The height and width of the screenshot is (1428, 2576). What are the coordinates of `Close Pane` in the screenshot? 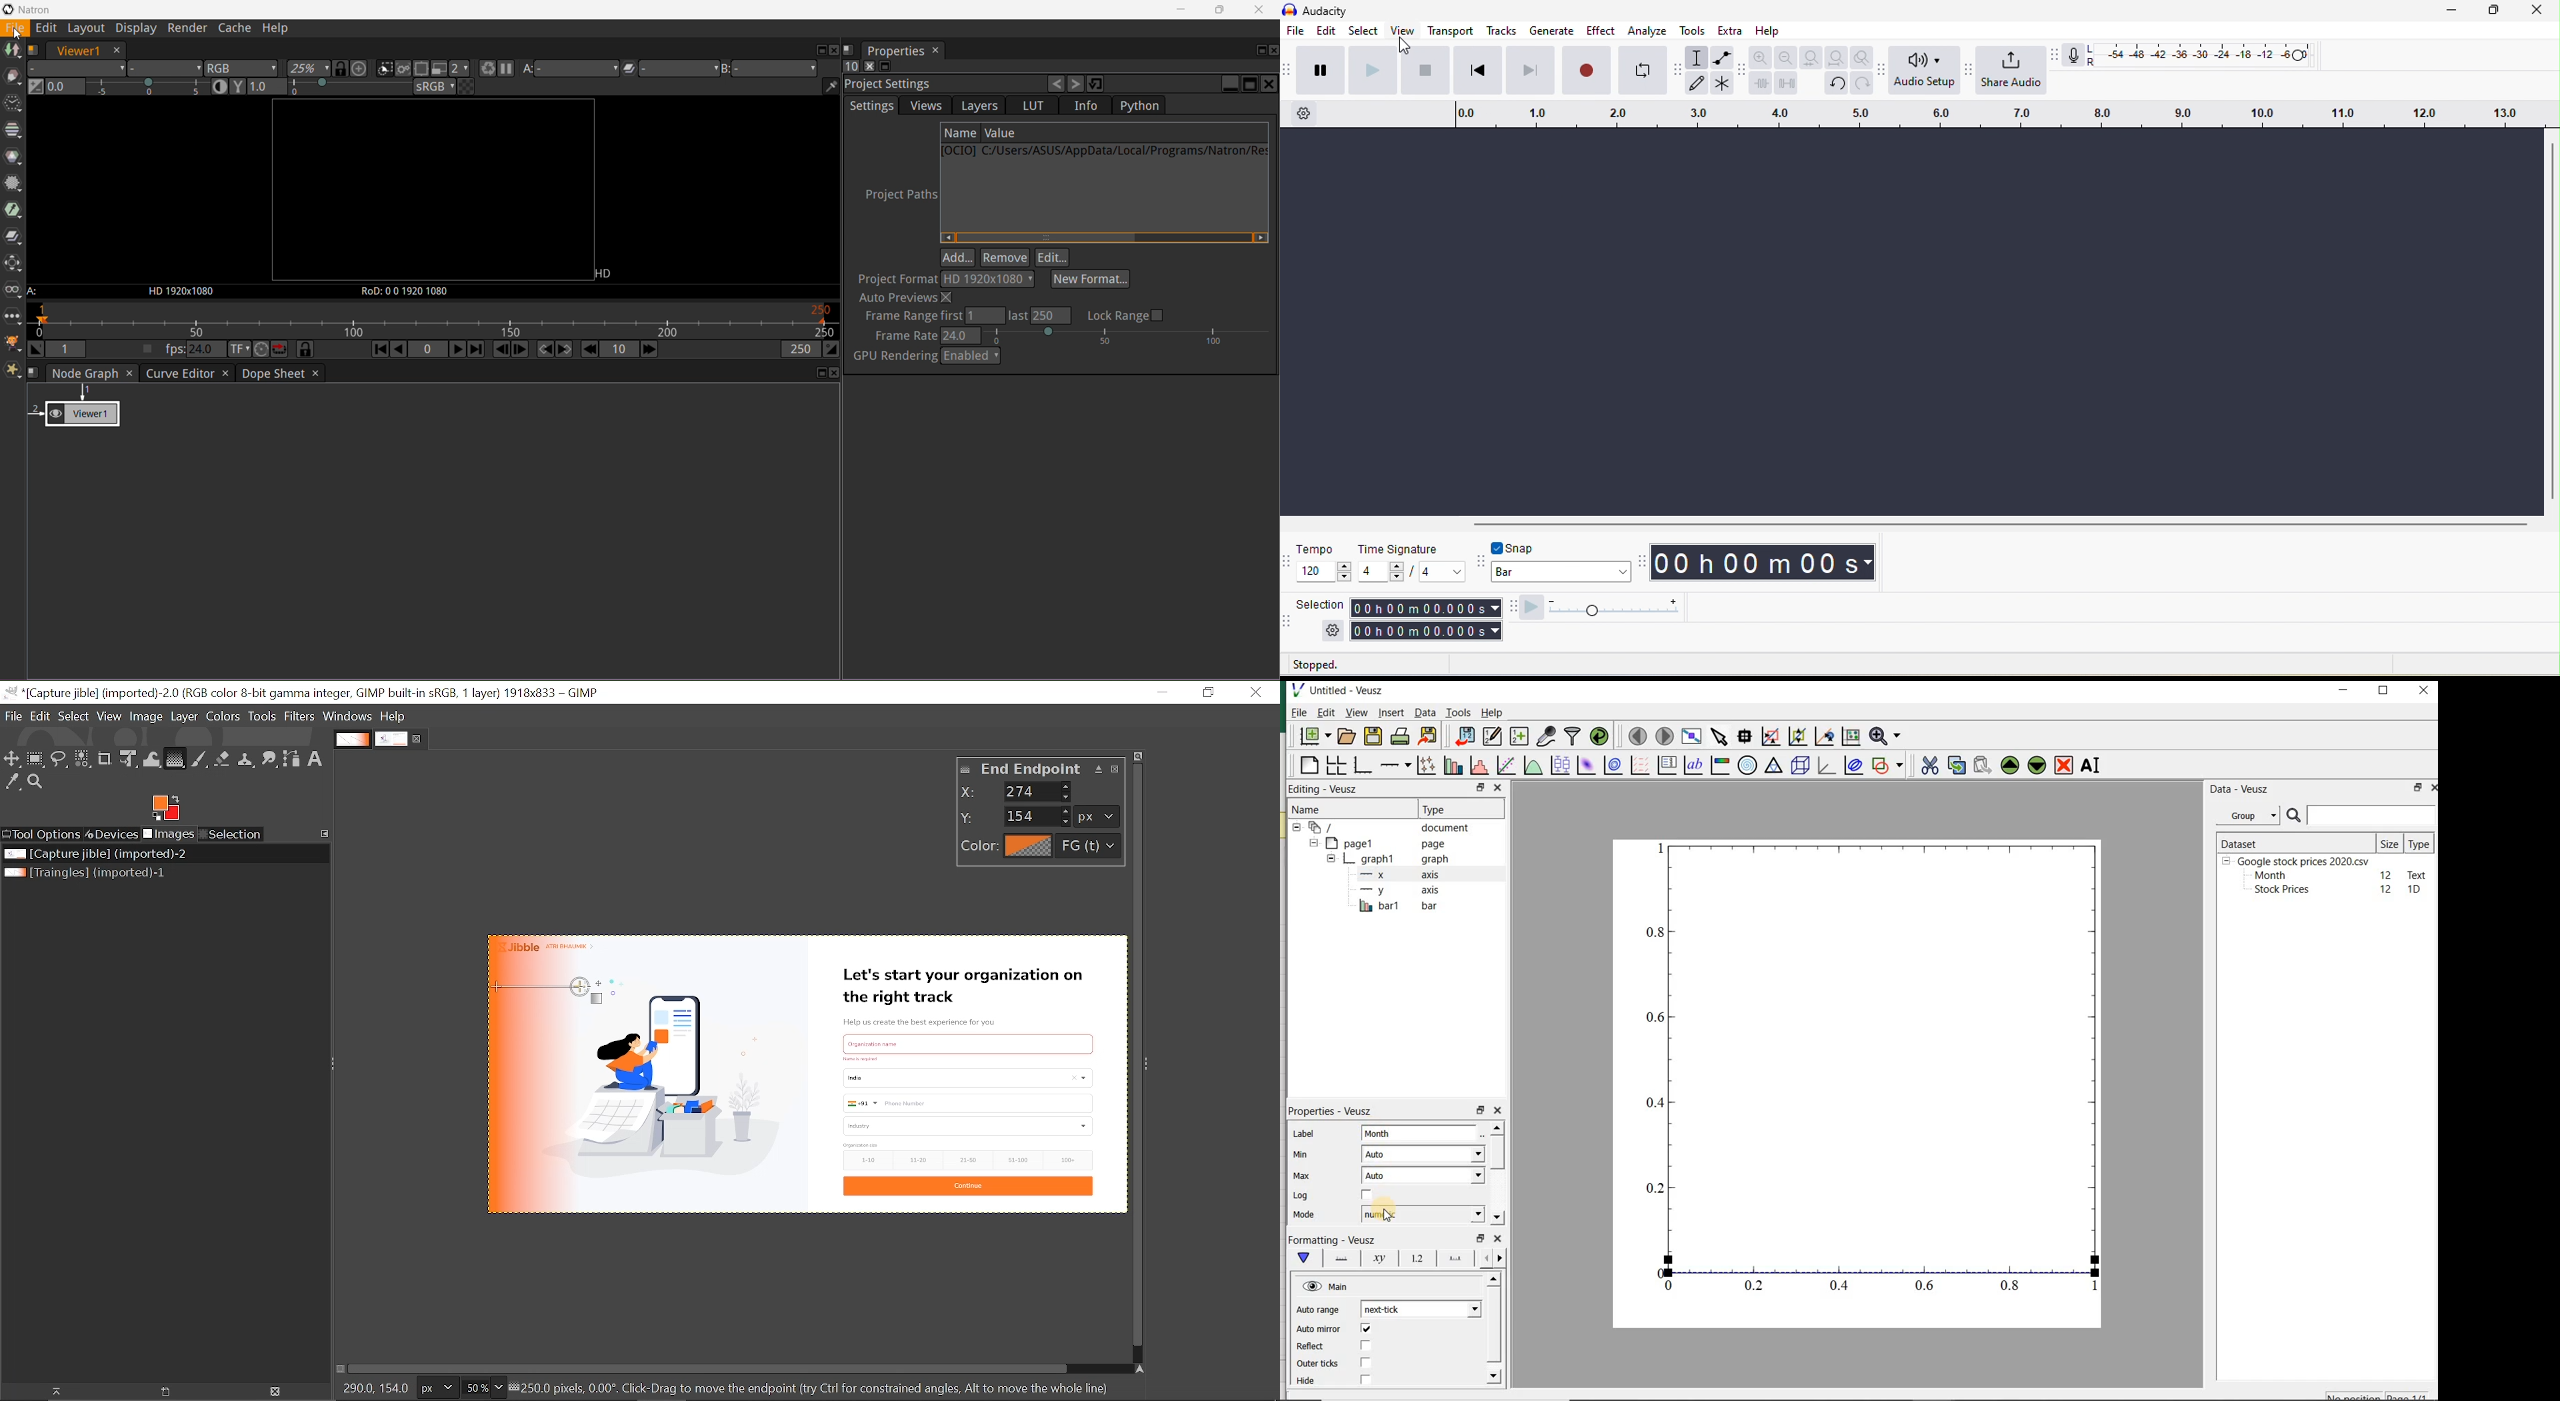 It's located at (1272, 50).